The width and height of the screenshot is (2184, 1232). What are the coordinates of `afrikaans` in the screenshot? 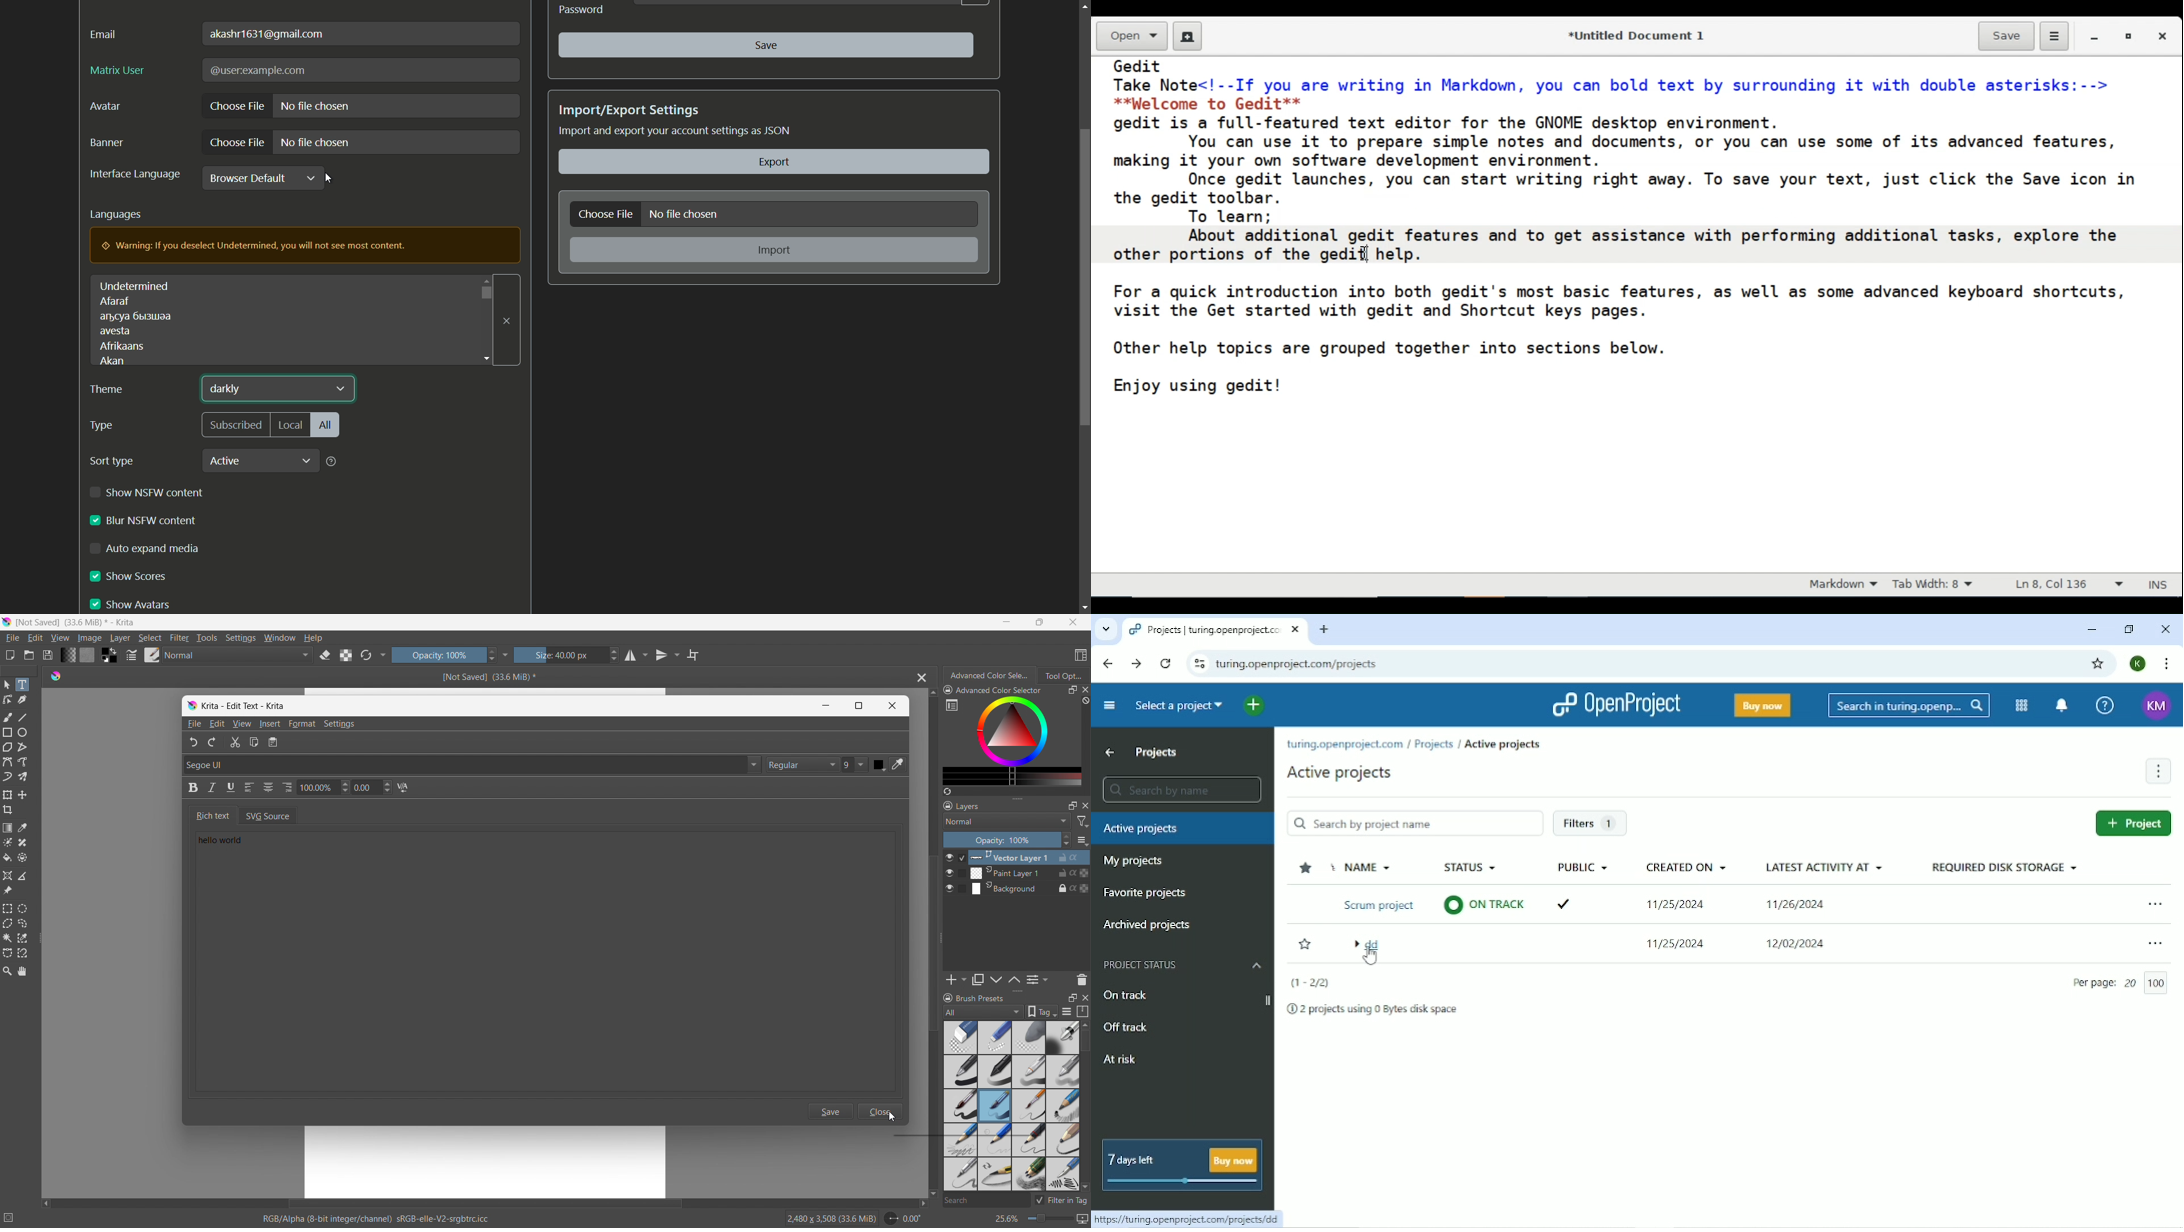 It's located at (122, 346).